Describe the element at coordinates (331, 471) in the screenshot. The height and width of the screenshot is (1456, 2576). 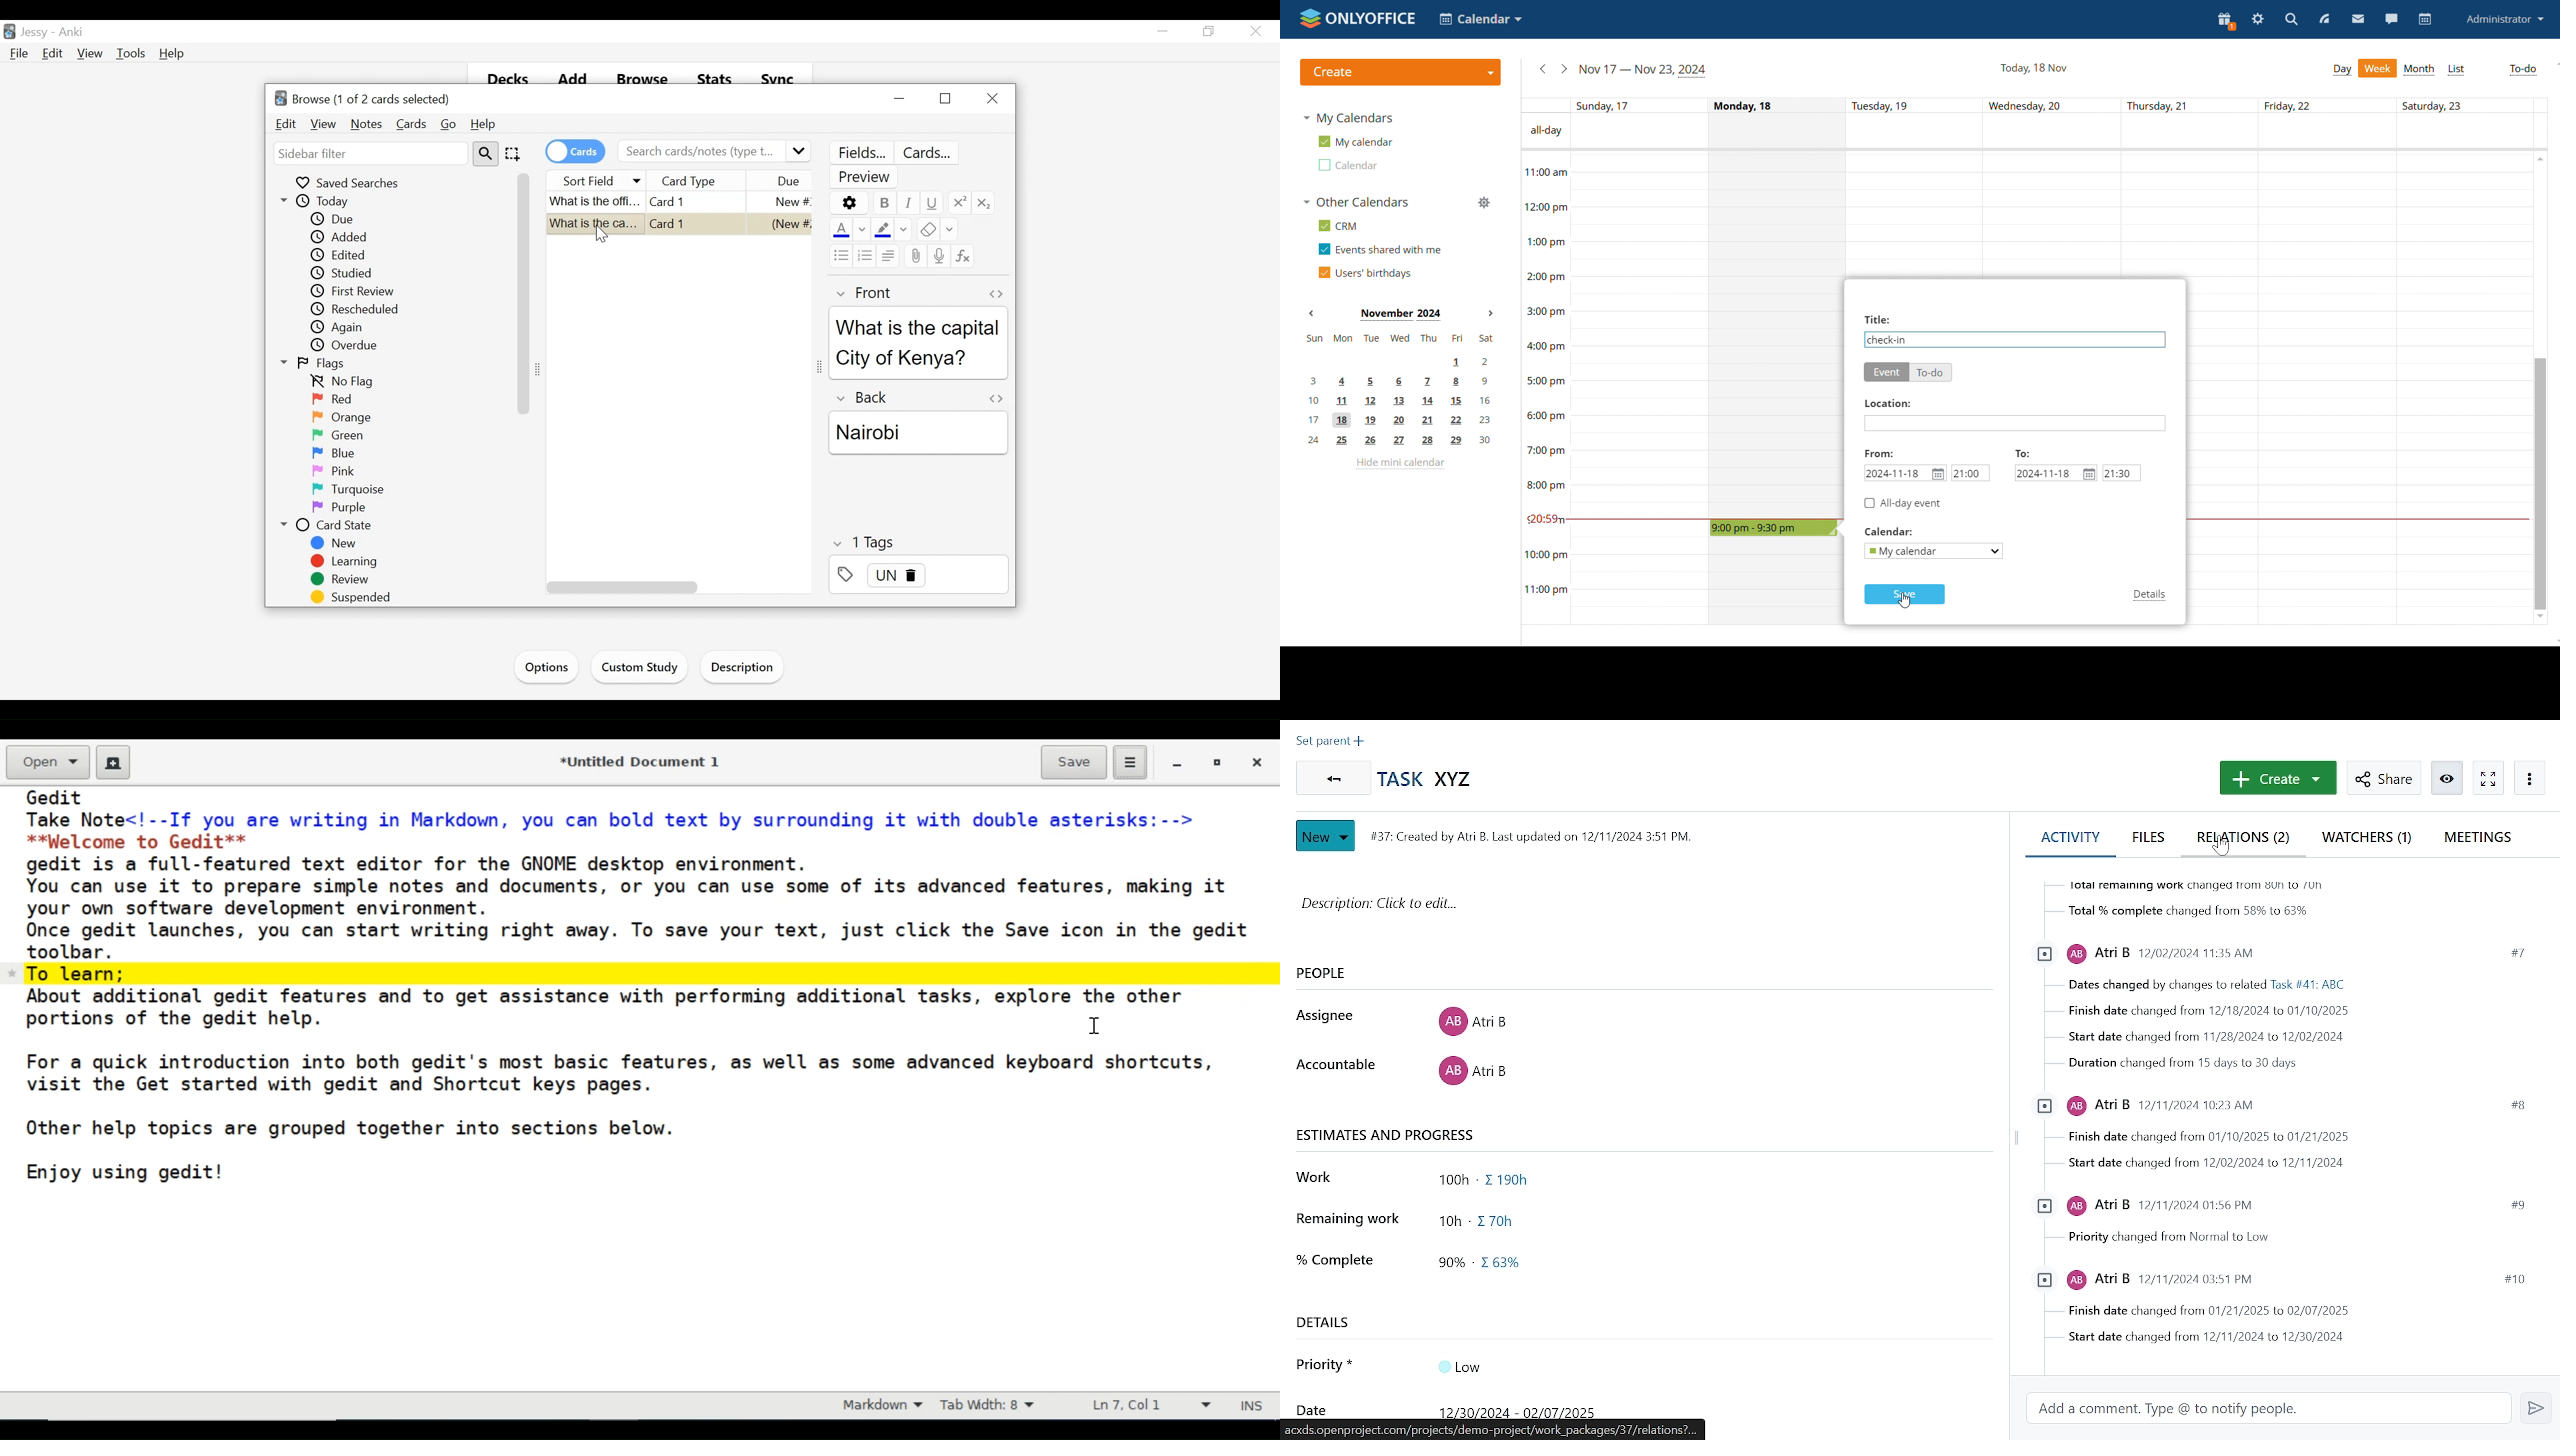
I see `Pink` at that location.